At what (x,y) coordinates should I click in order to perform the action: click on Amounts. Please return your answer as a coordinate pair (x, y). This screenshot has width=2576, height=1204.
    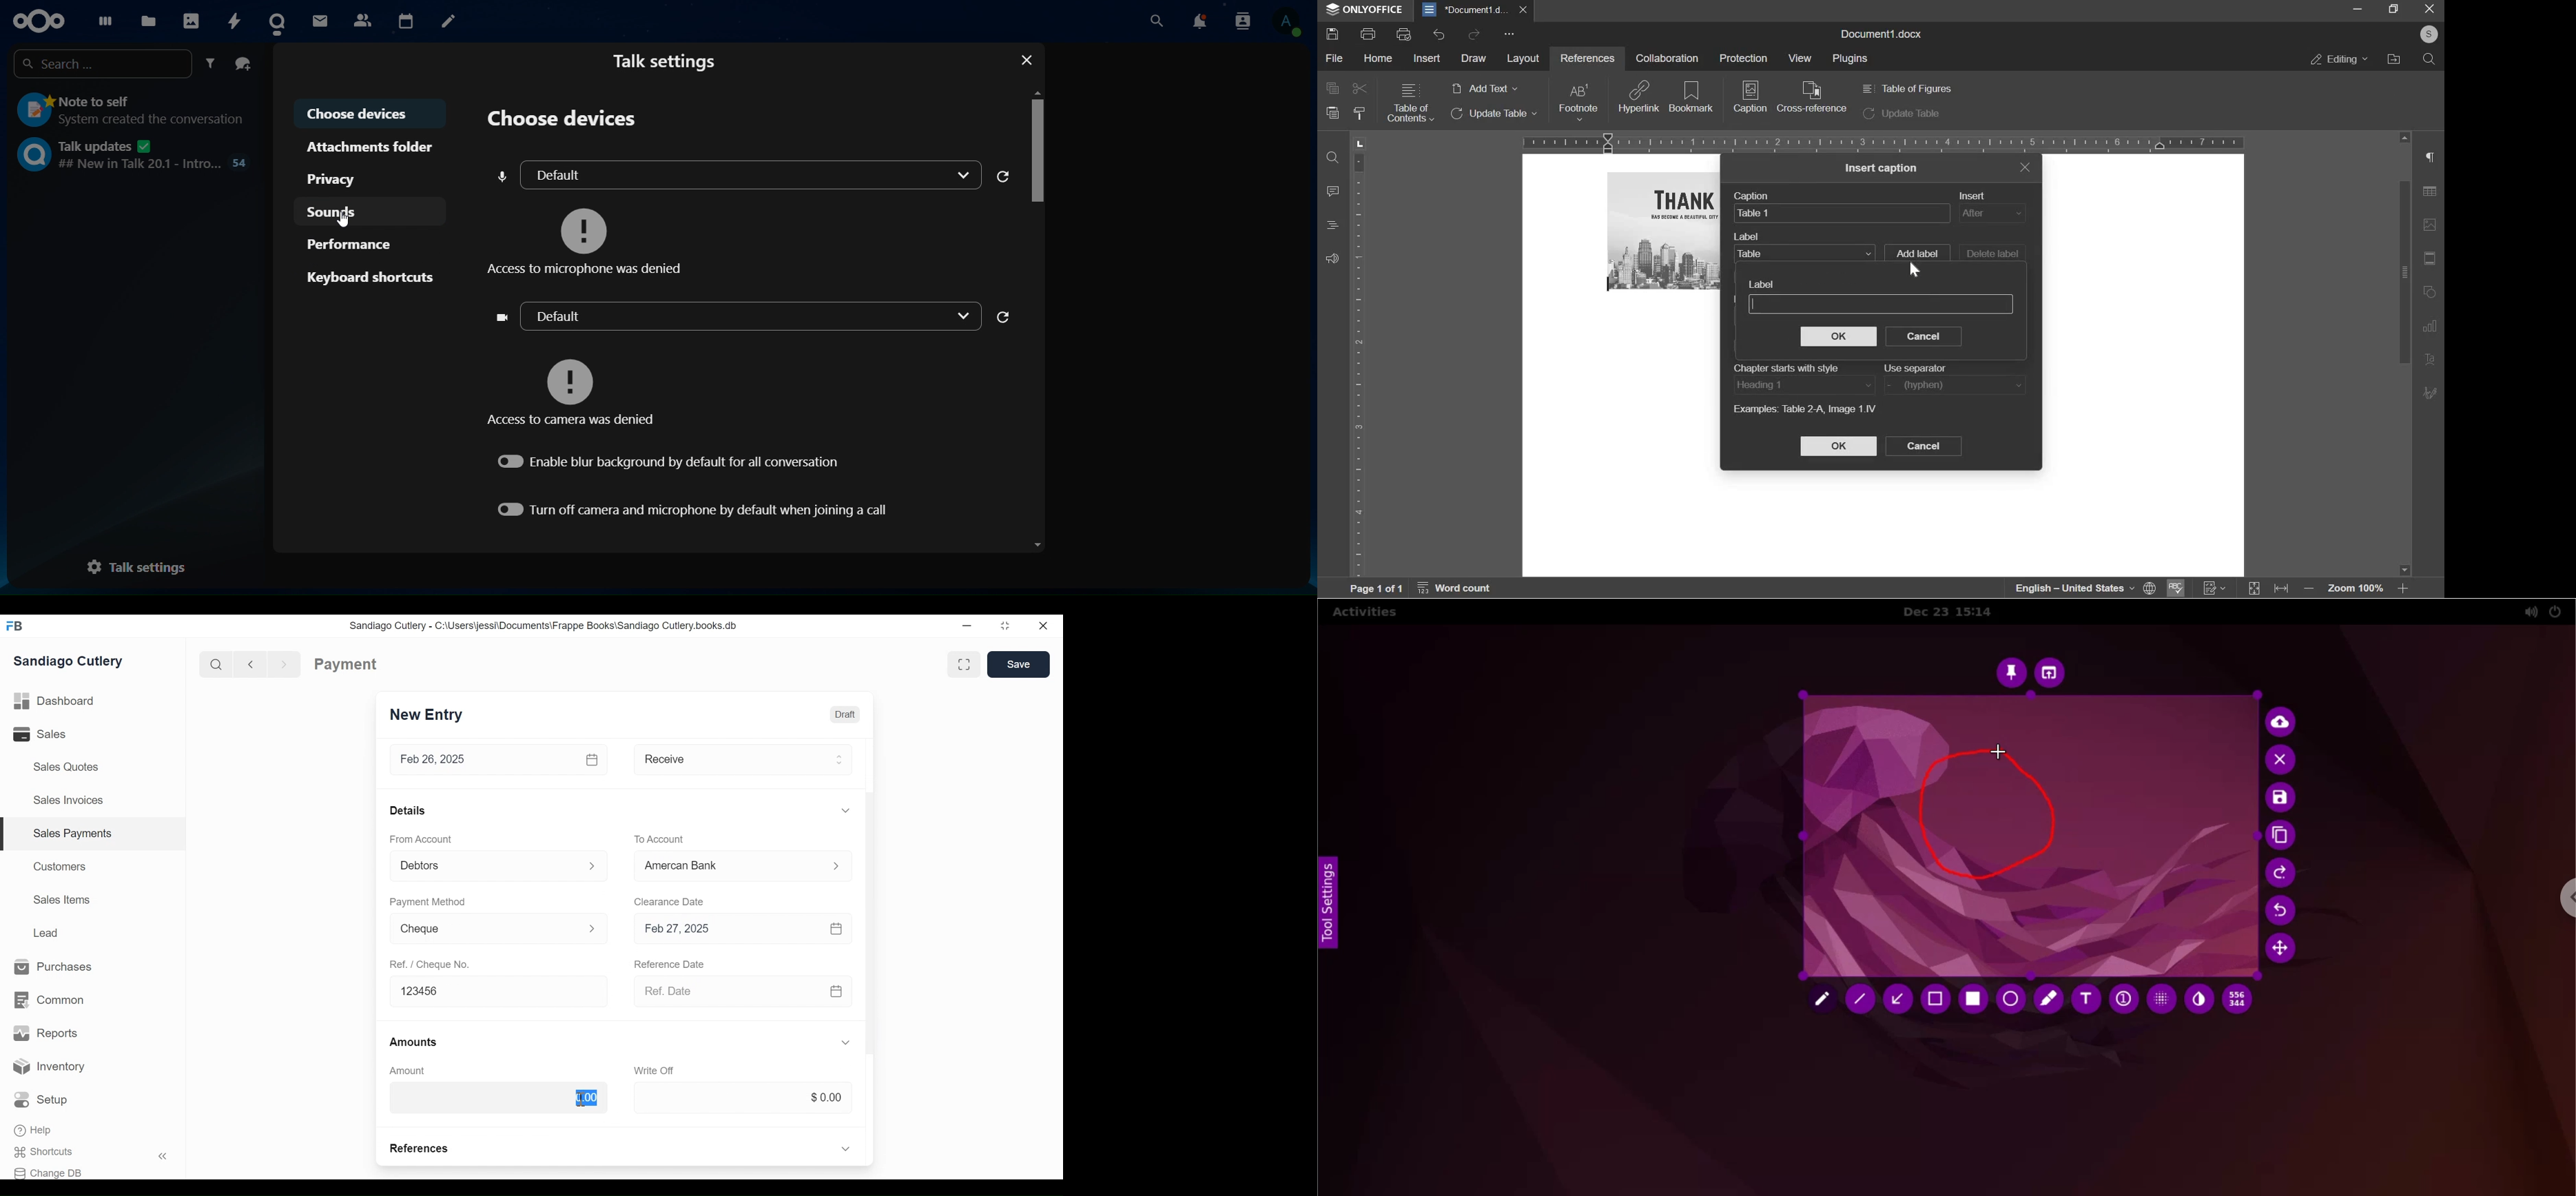
    Looking at the image, I should click on (415, 1043).